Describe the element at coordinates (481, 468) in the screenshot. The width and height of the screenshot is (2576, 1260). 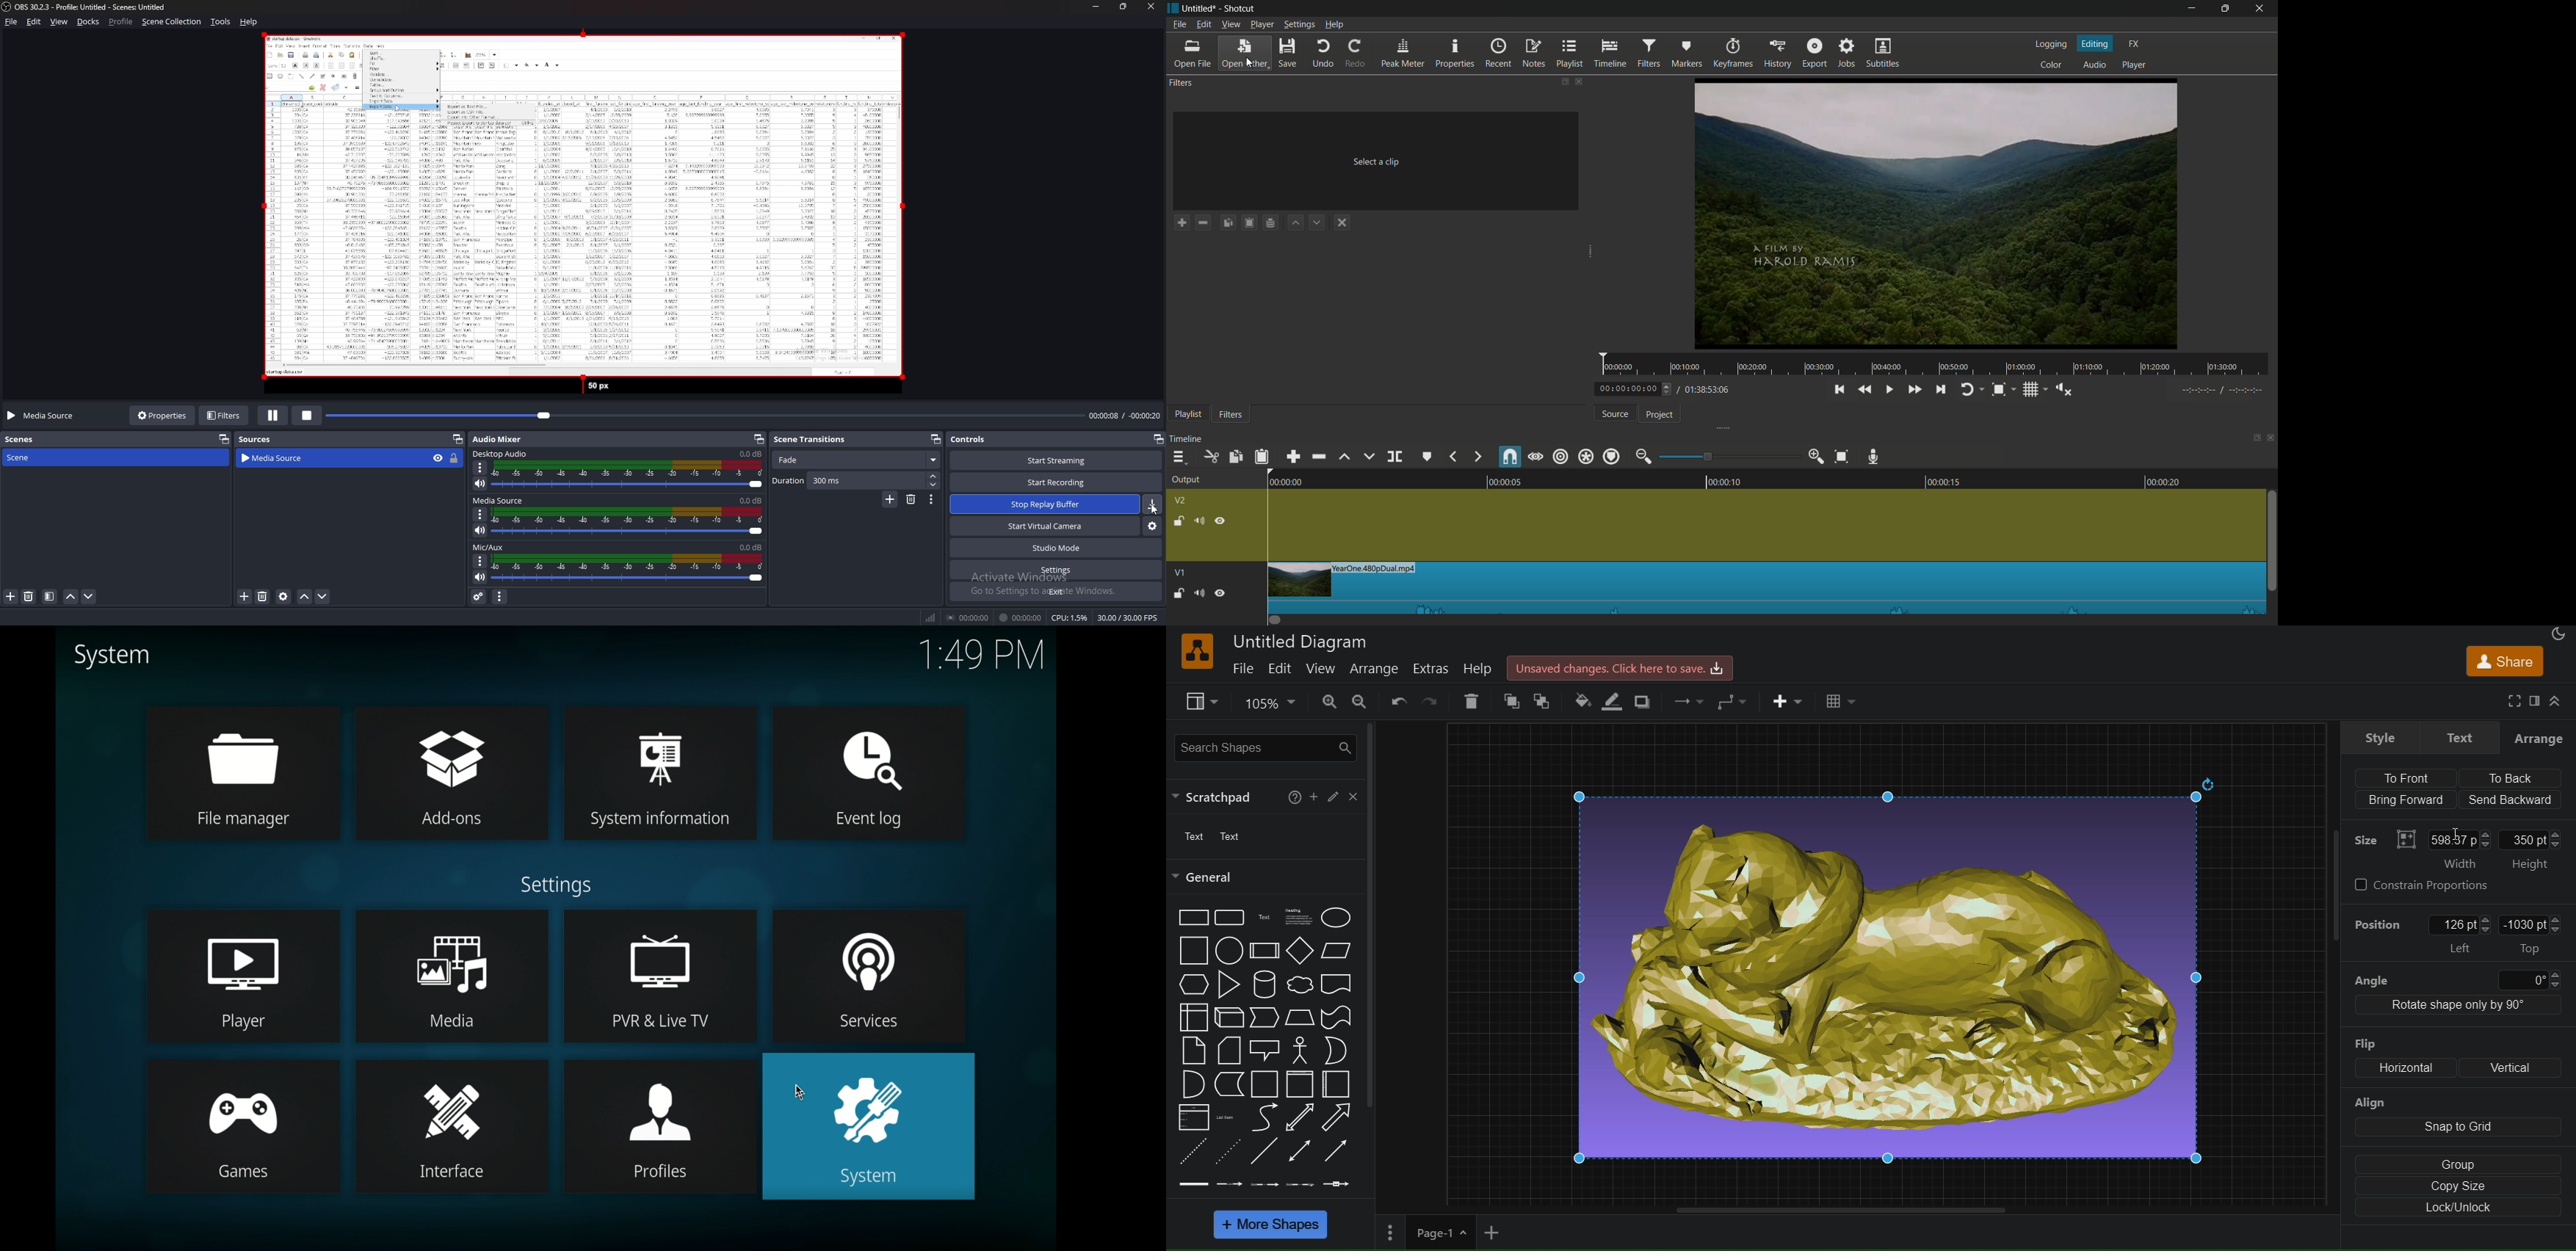
I see `options` at that location.